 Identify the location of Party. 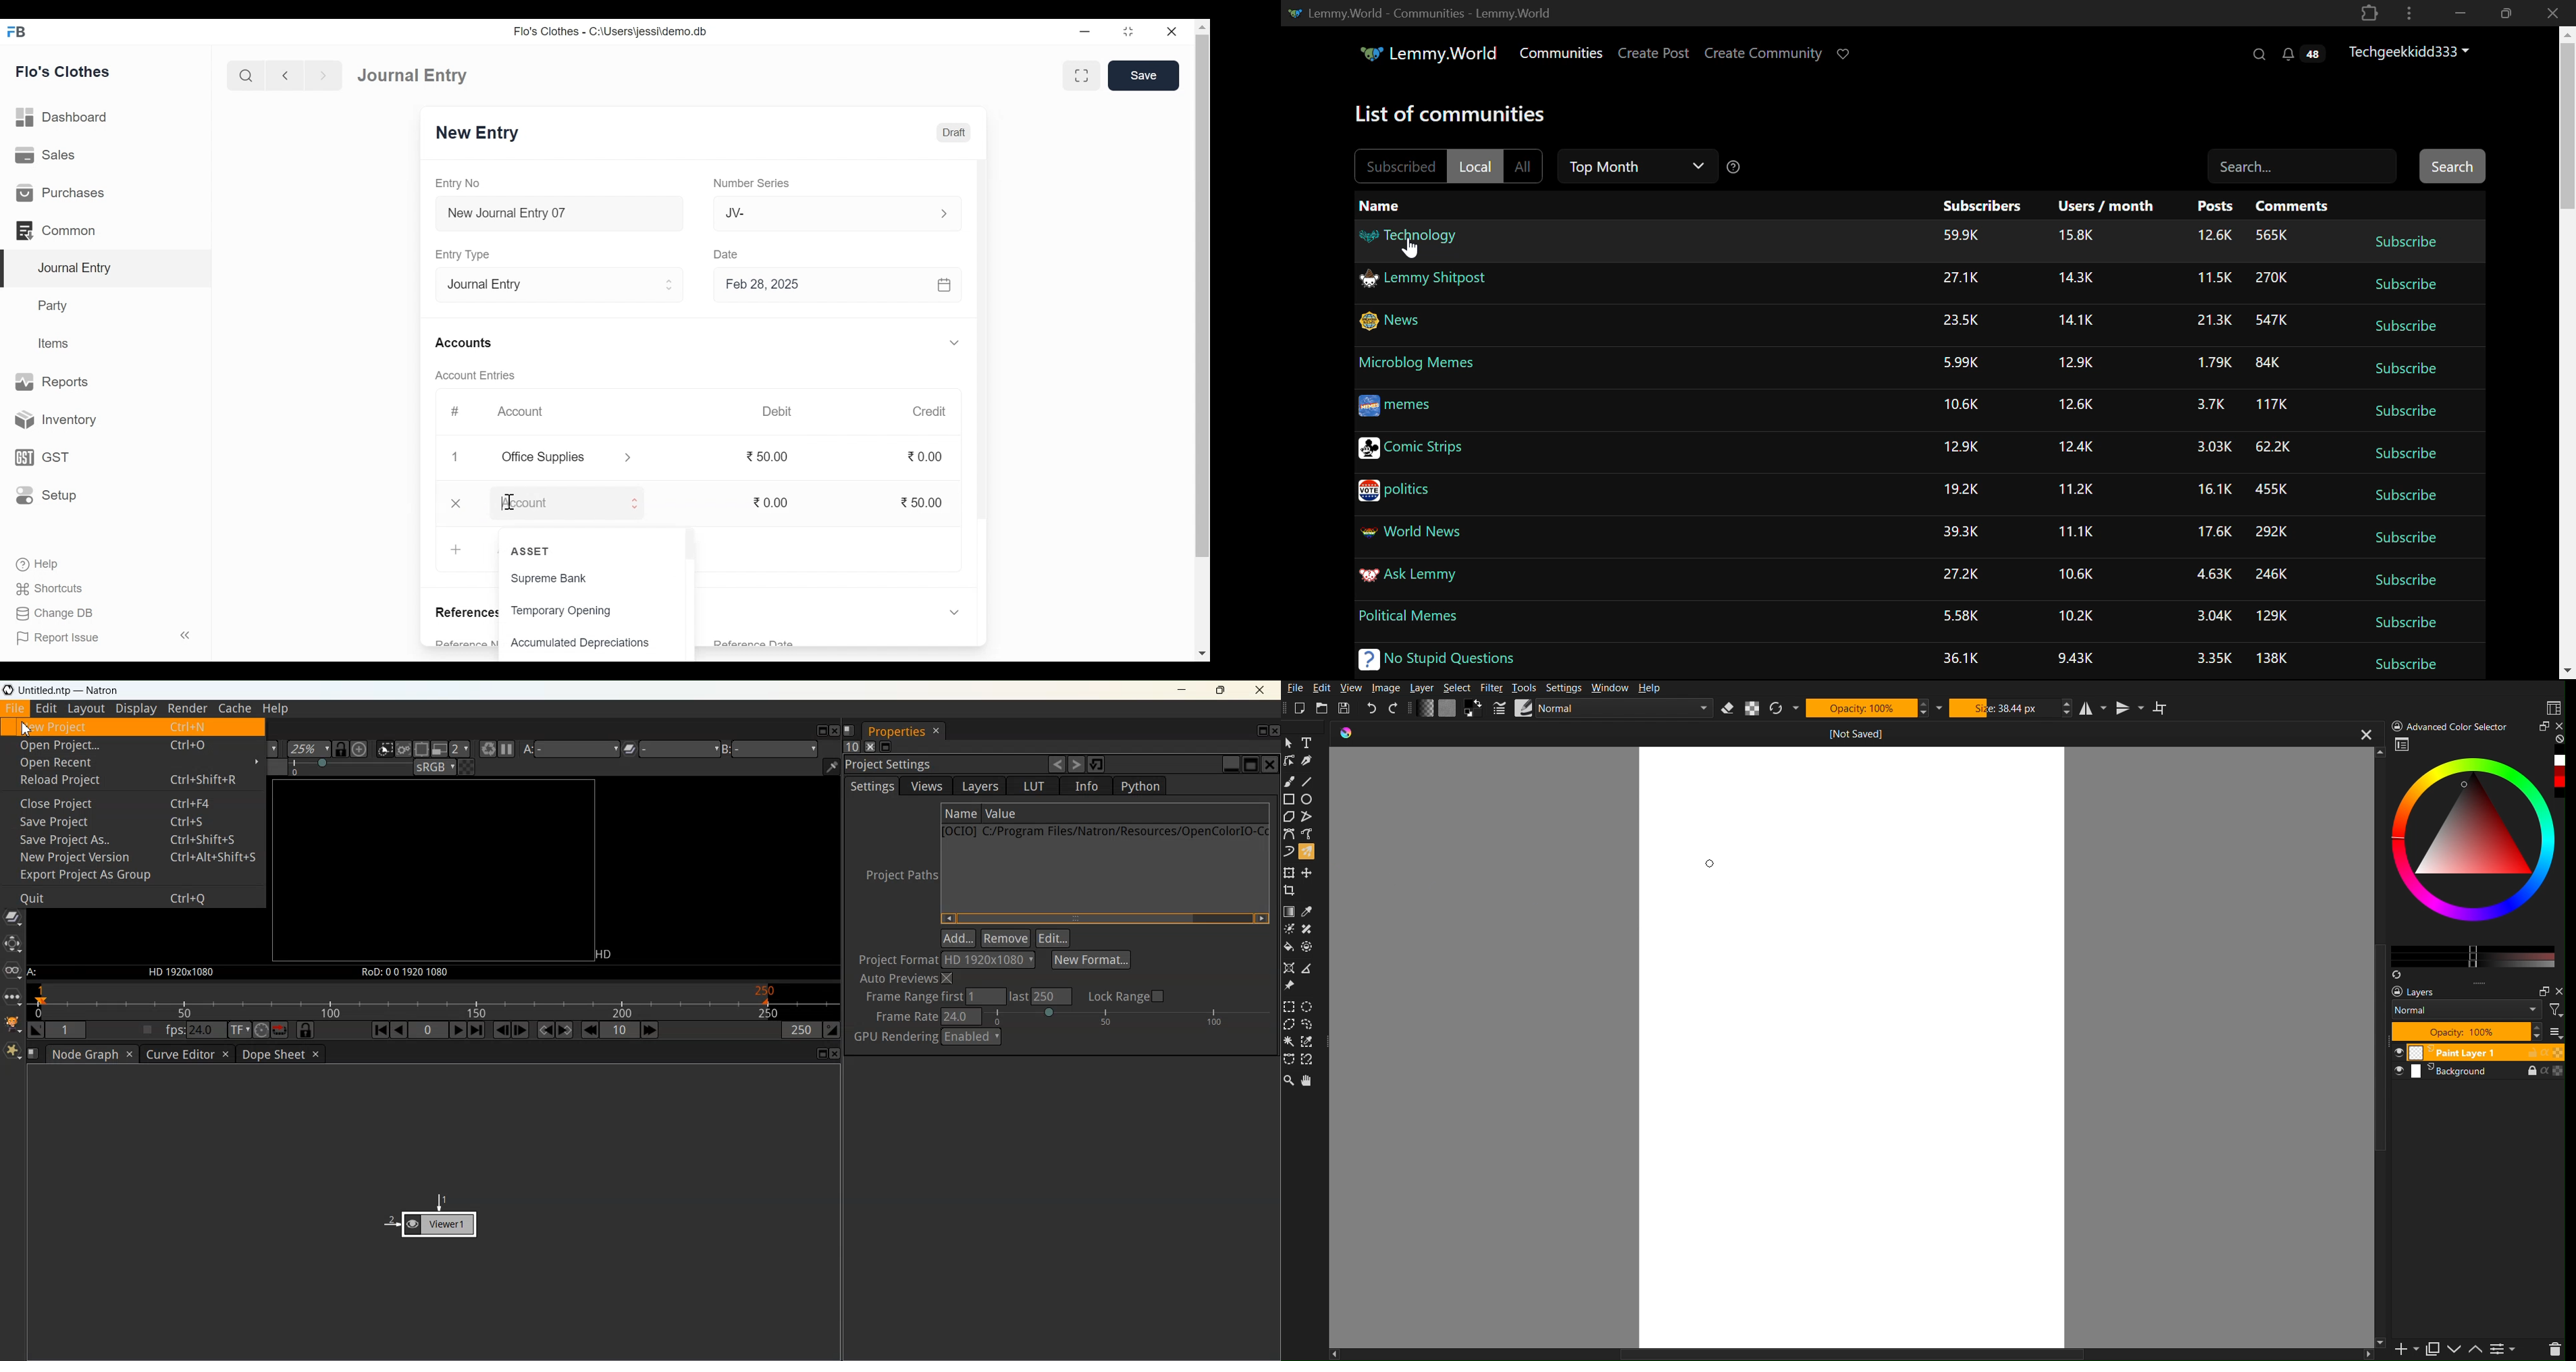
(55, 305).